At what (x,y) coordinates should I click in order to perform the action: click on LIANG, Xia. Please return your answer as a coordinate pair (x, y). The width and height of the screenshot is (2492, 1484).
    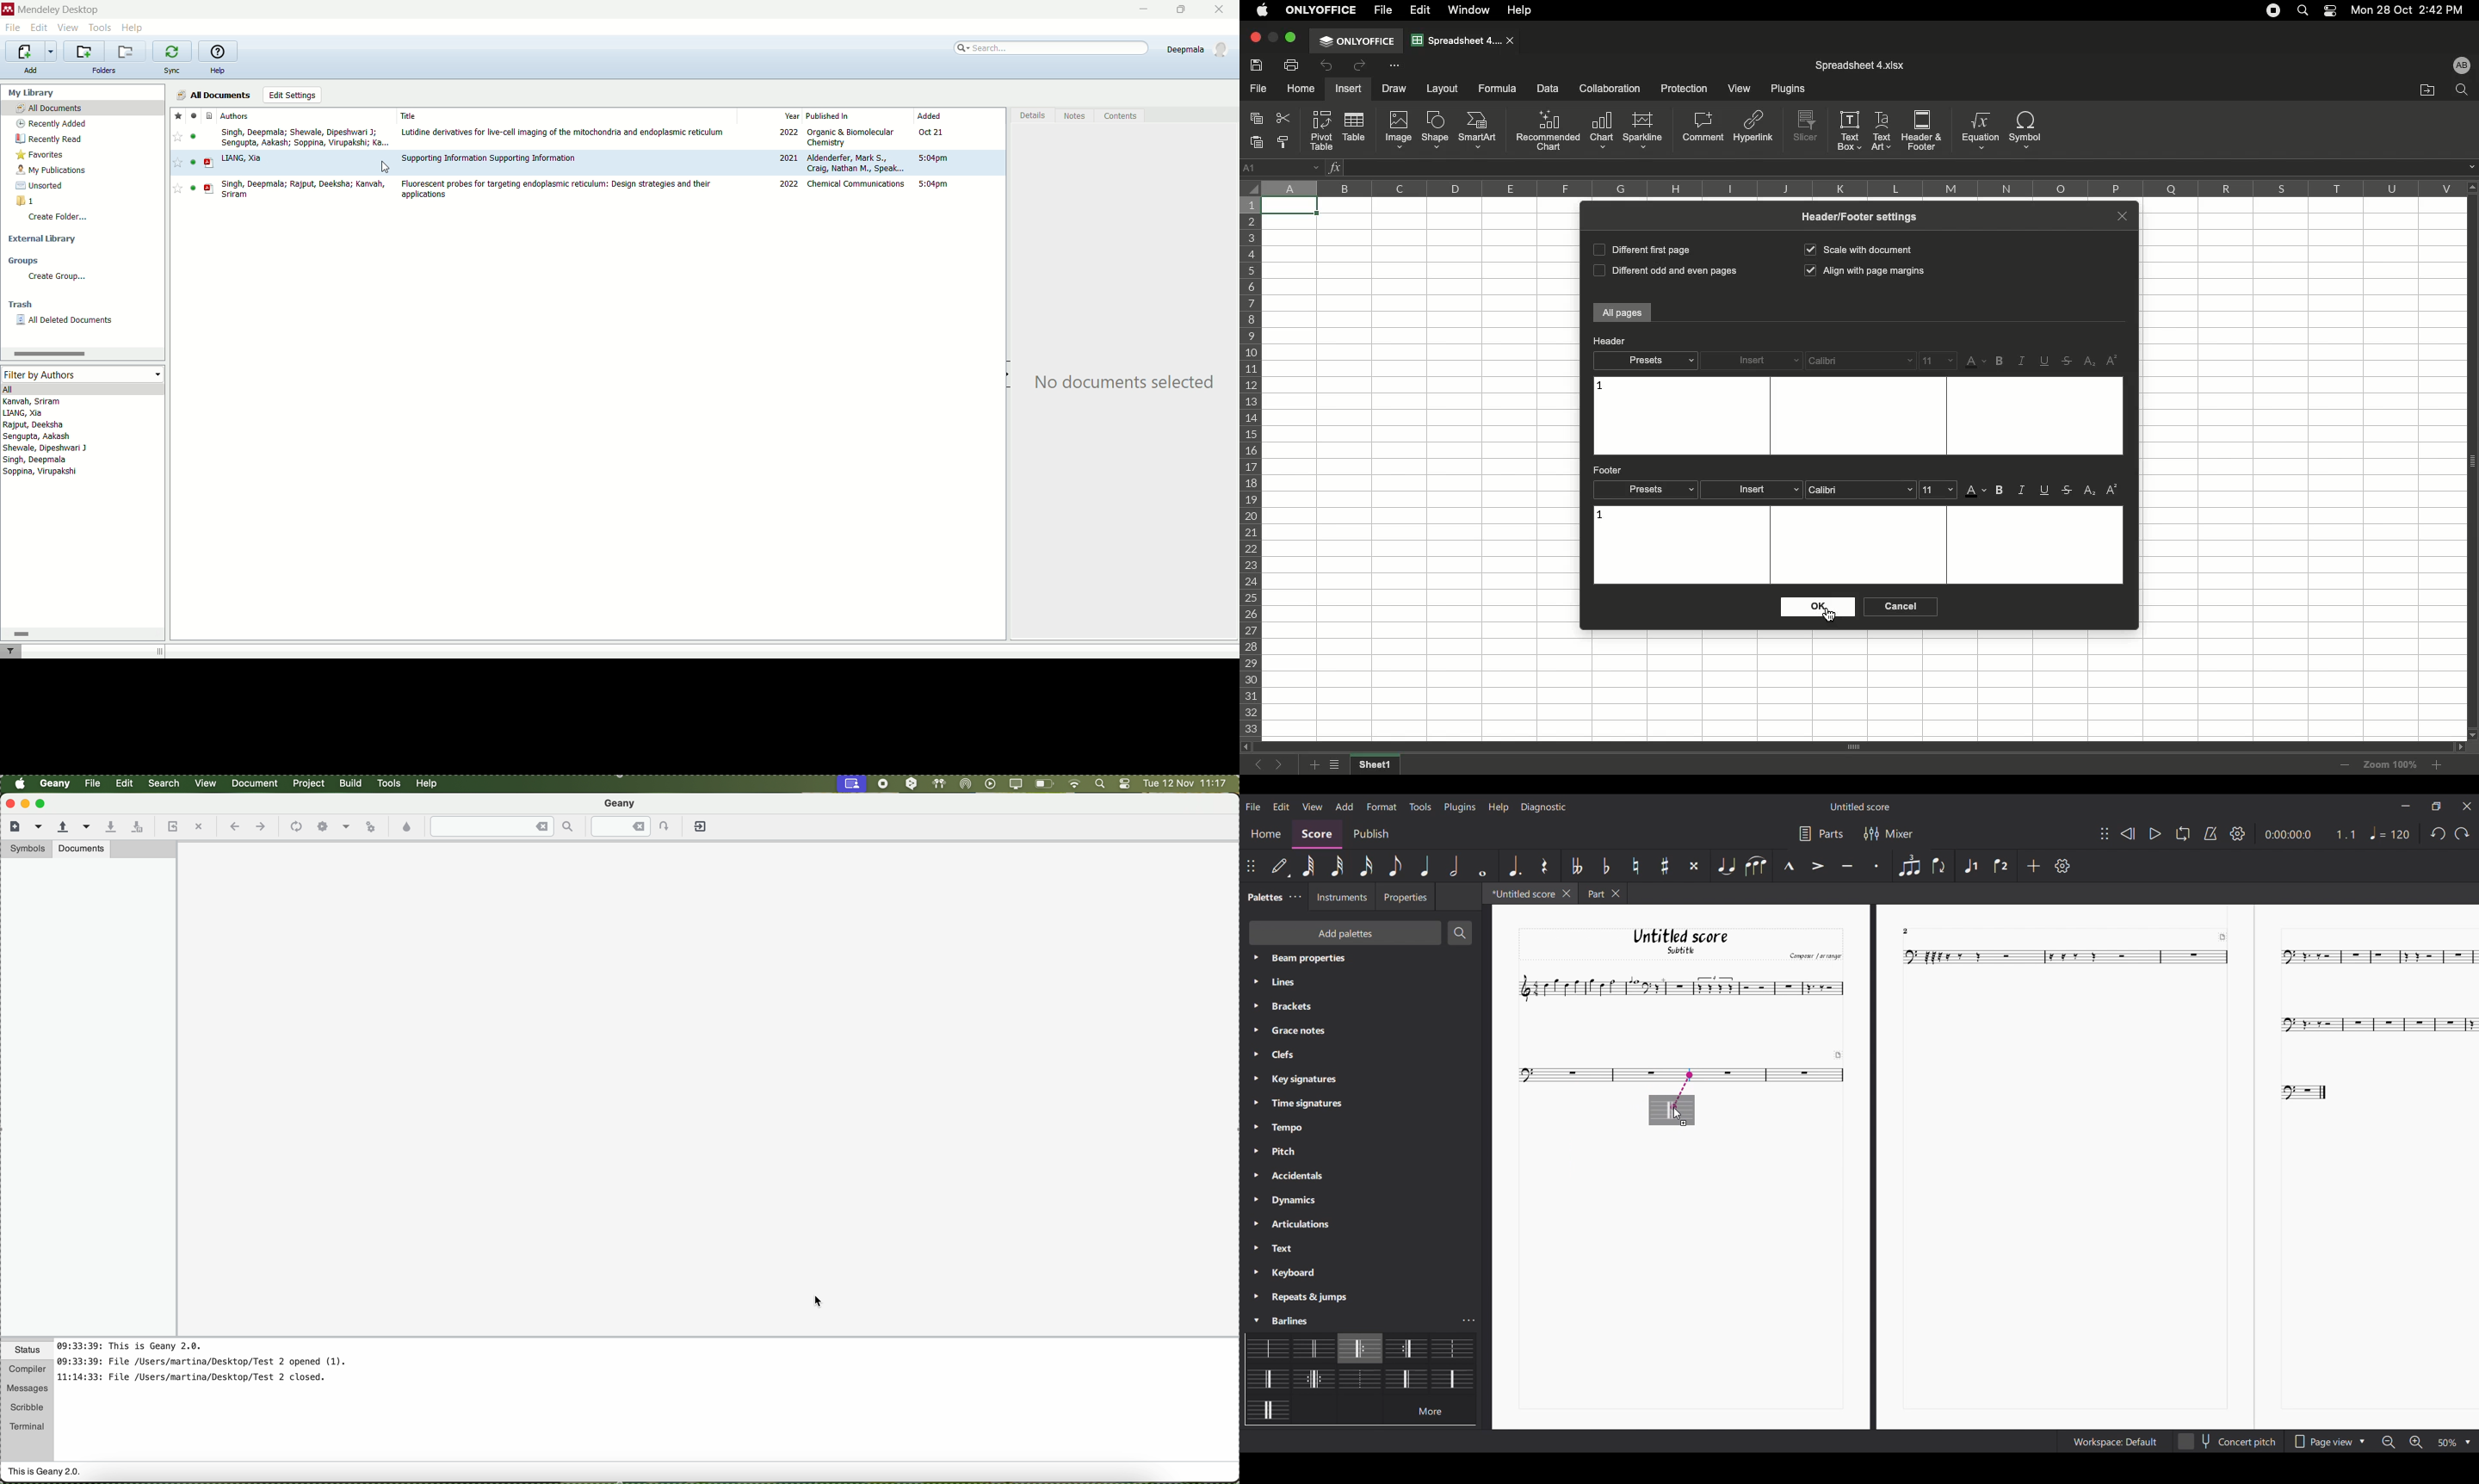
    Looking at the image, I should click on (241, 159).